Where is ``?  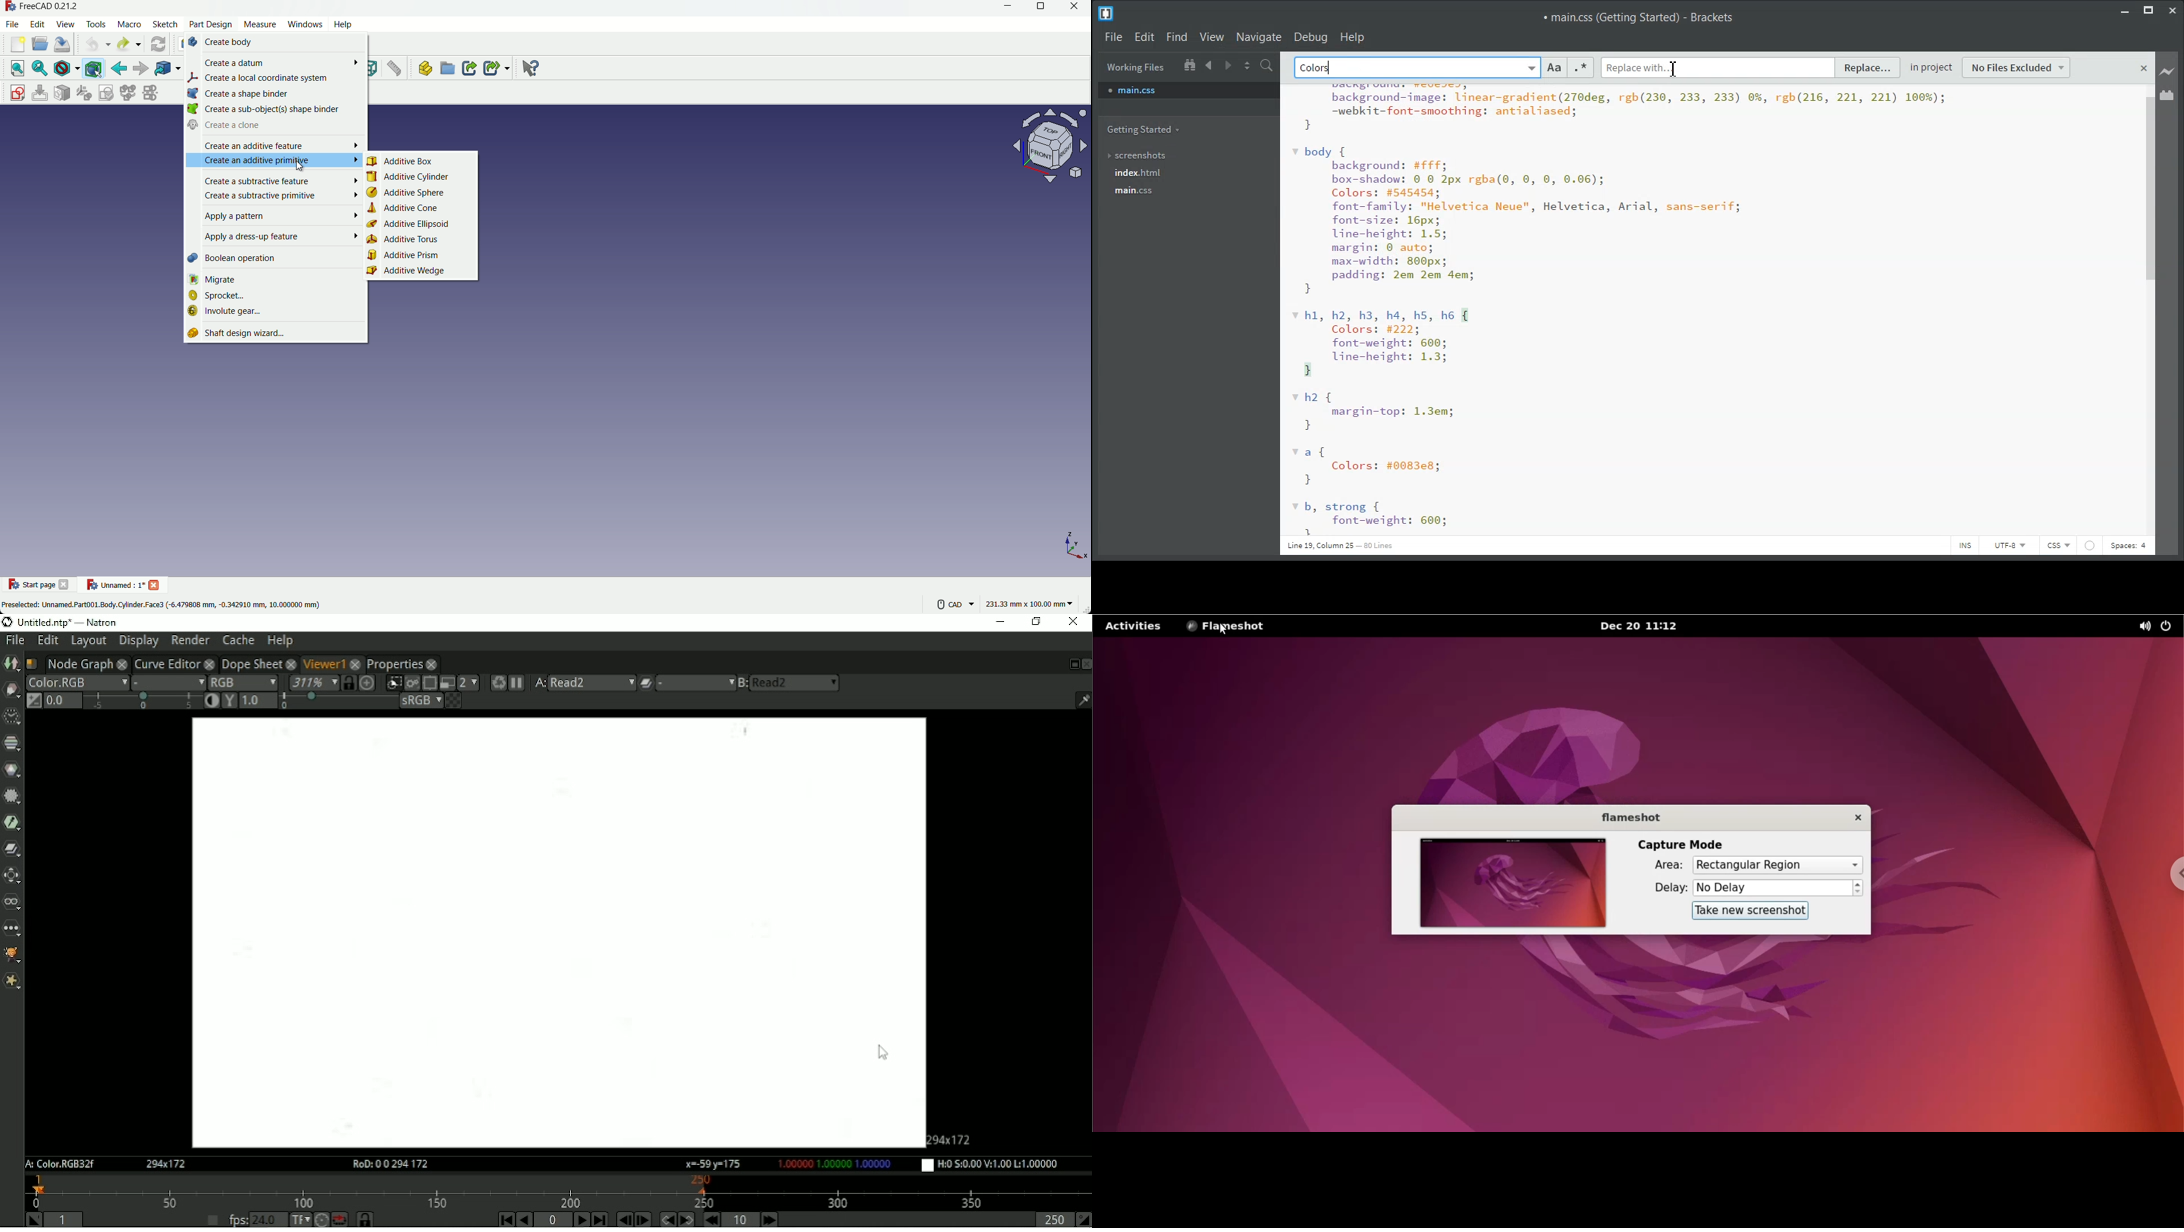  is located at coordinates (541, 68).